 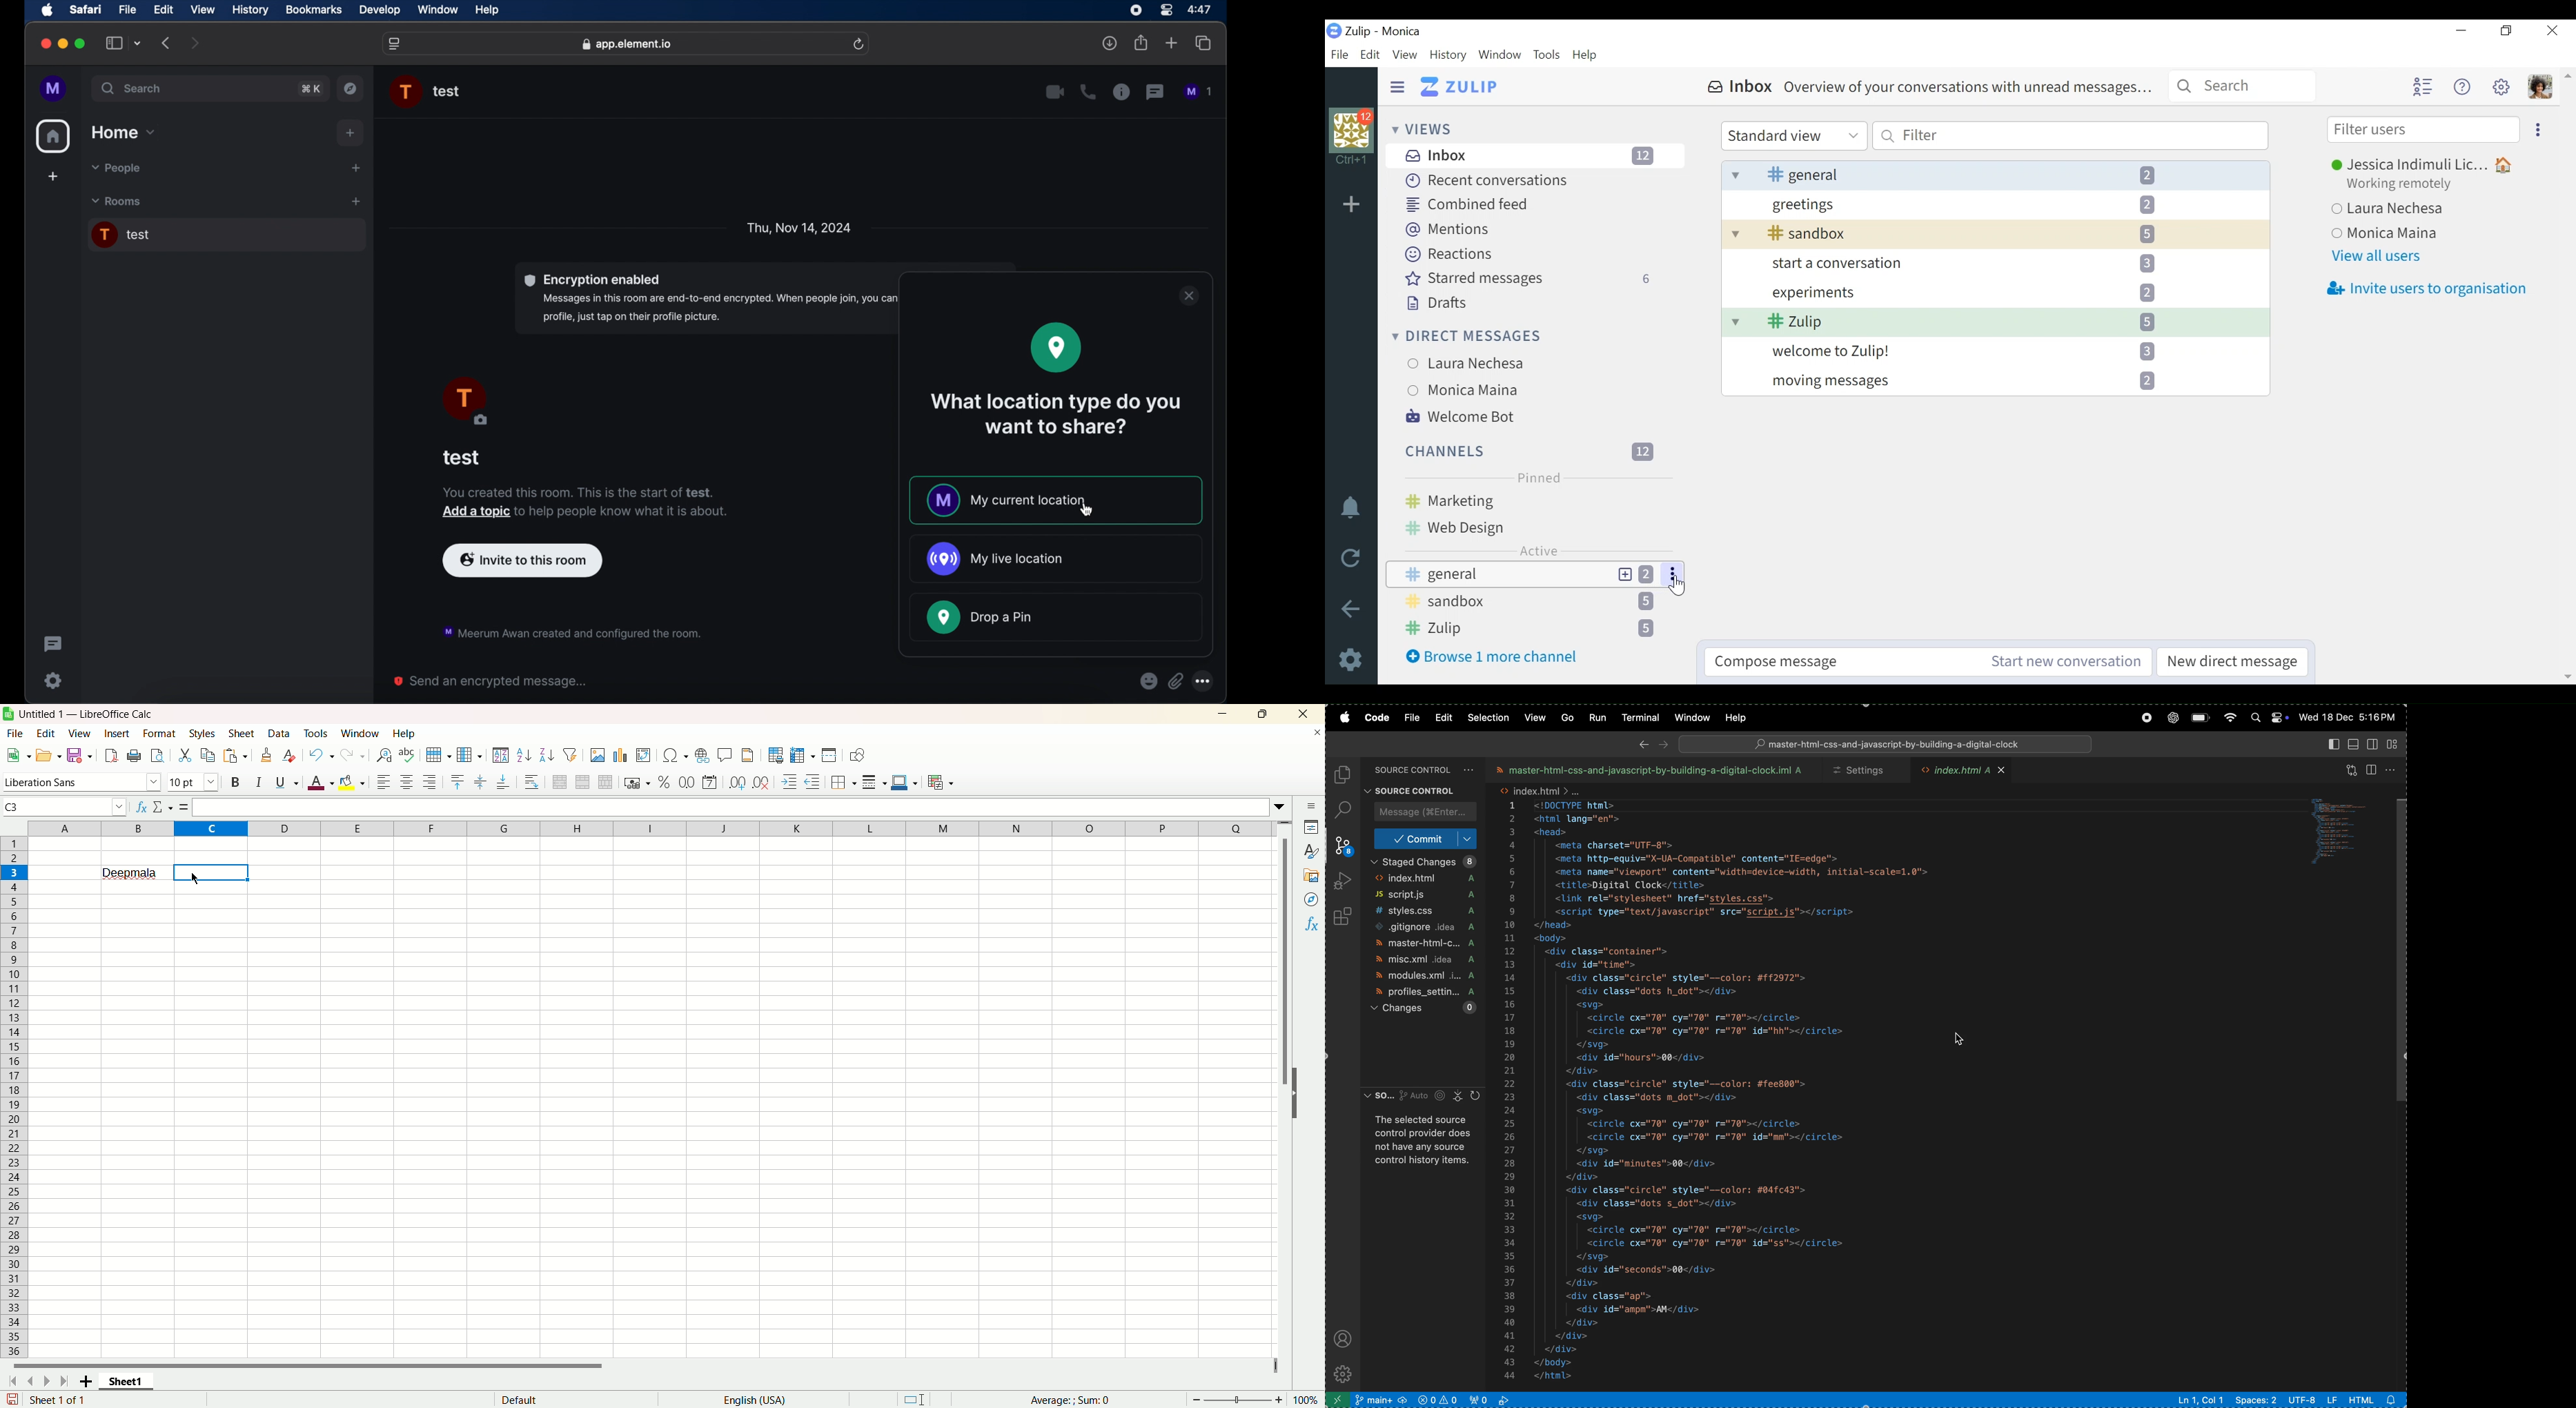 I want to click on Reactions, so click(x=1451, y=254).